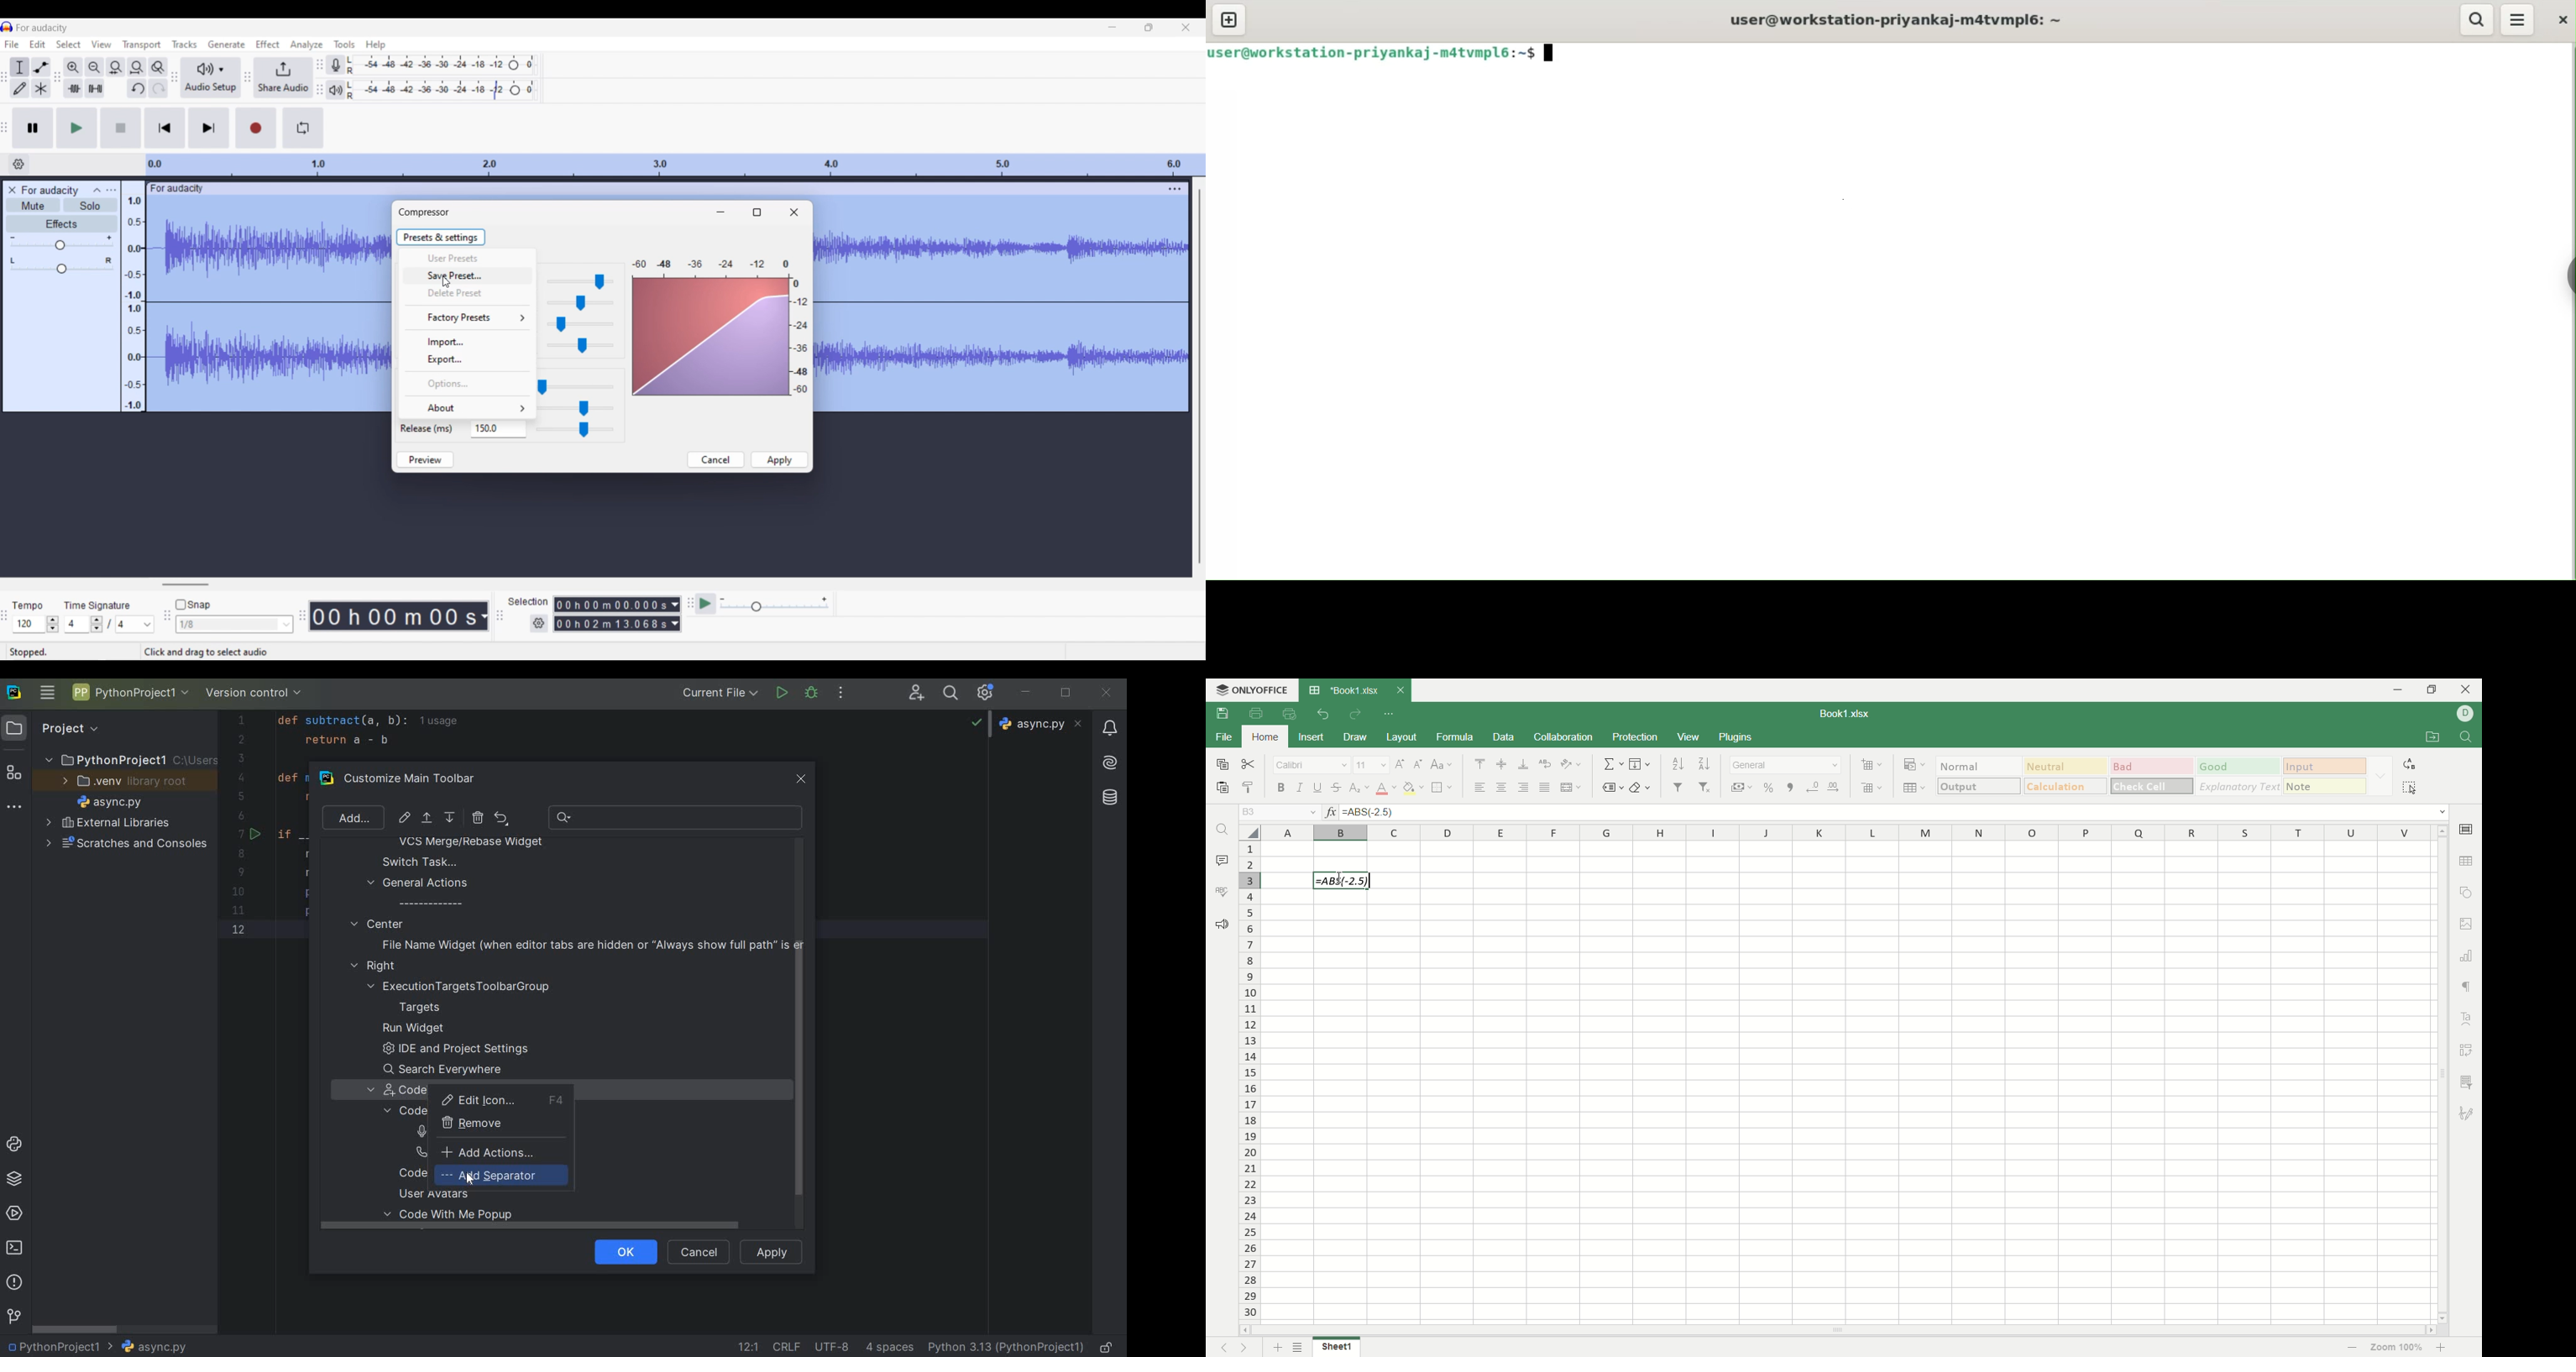 The height and width of the screenshot is (1372, 2576). Describe the element at coordinates (469, 342) in the screenshot. I see `Import` at that location.